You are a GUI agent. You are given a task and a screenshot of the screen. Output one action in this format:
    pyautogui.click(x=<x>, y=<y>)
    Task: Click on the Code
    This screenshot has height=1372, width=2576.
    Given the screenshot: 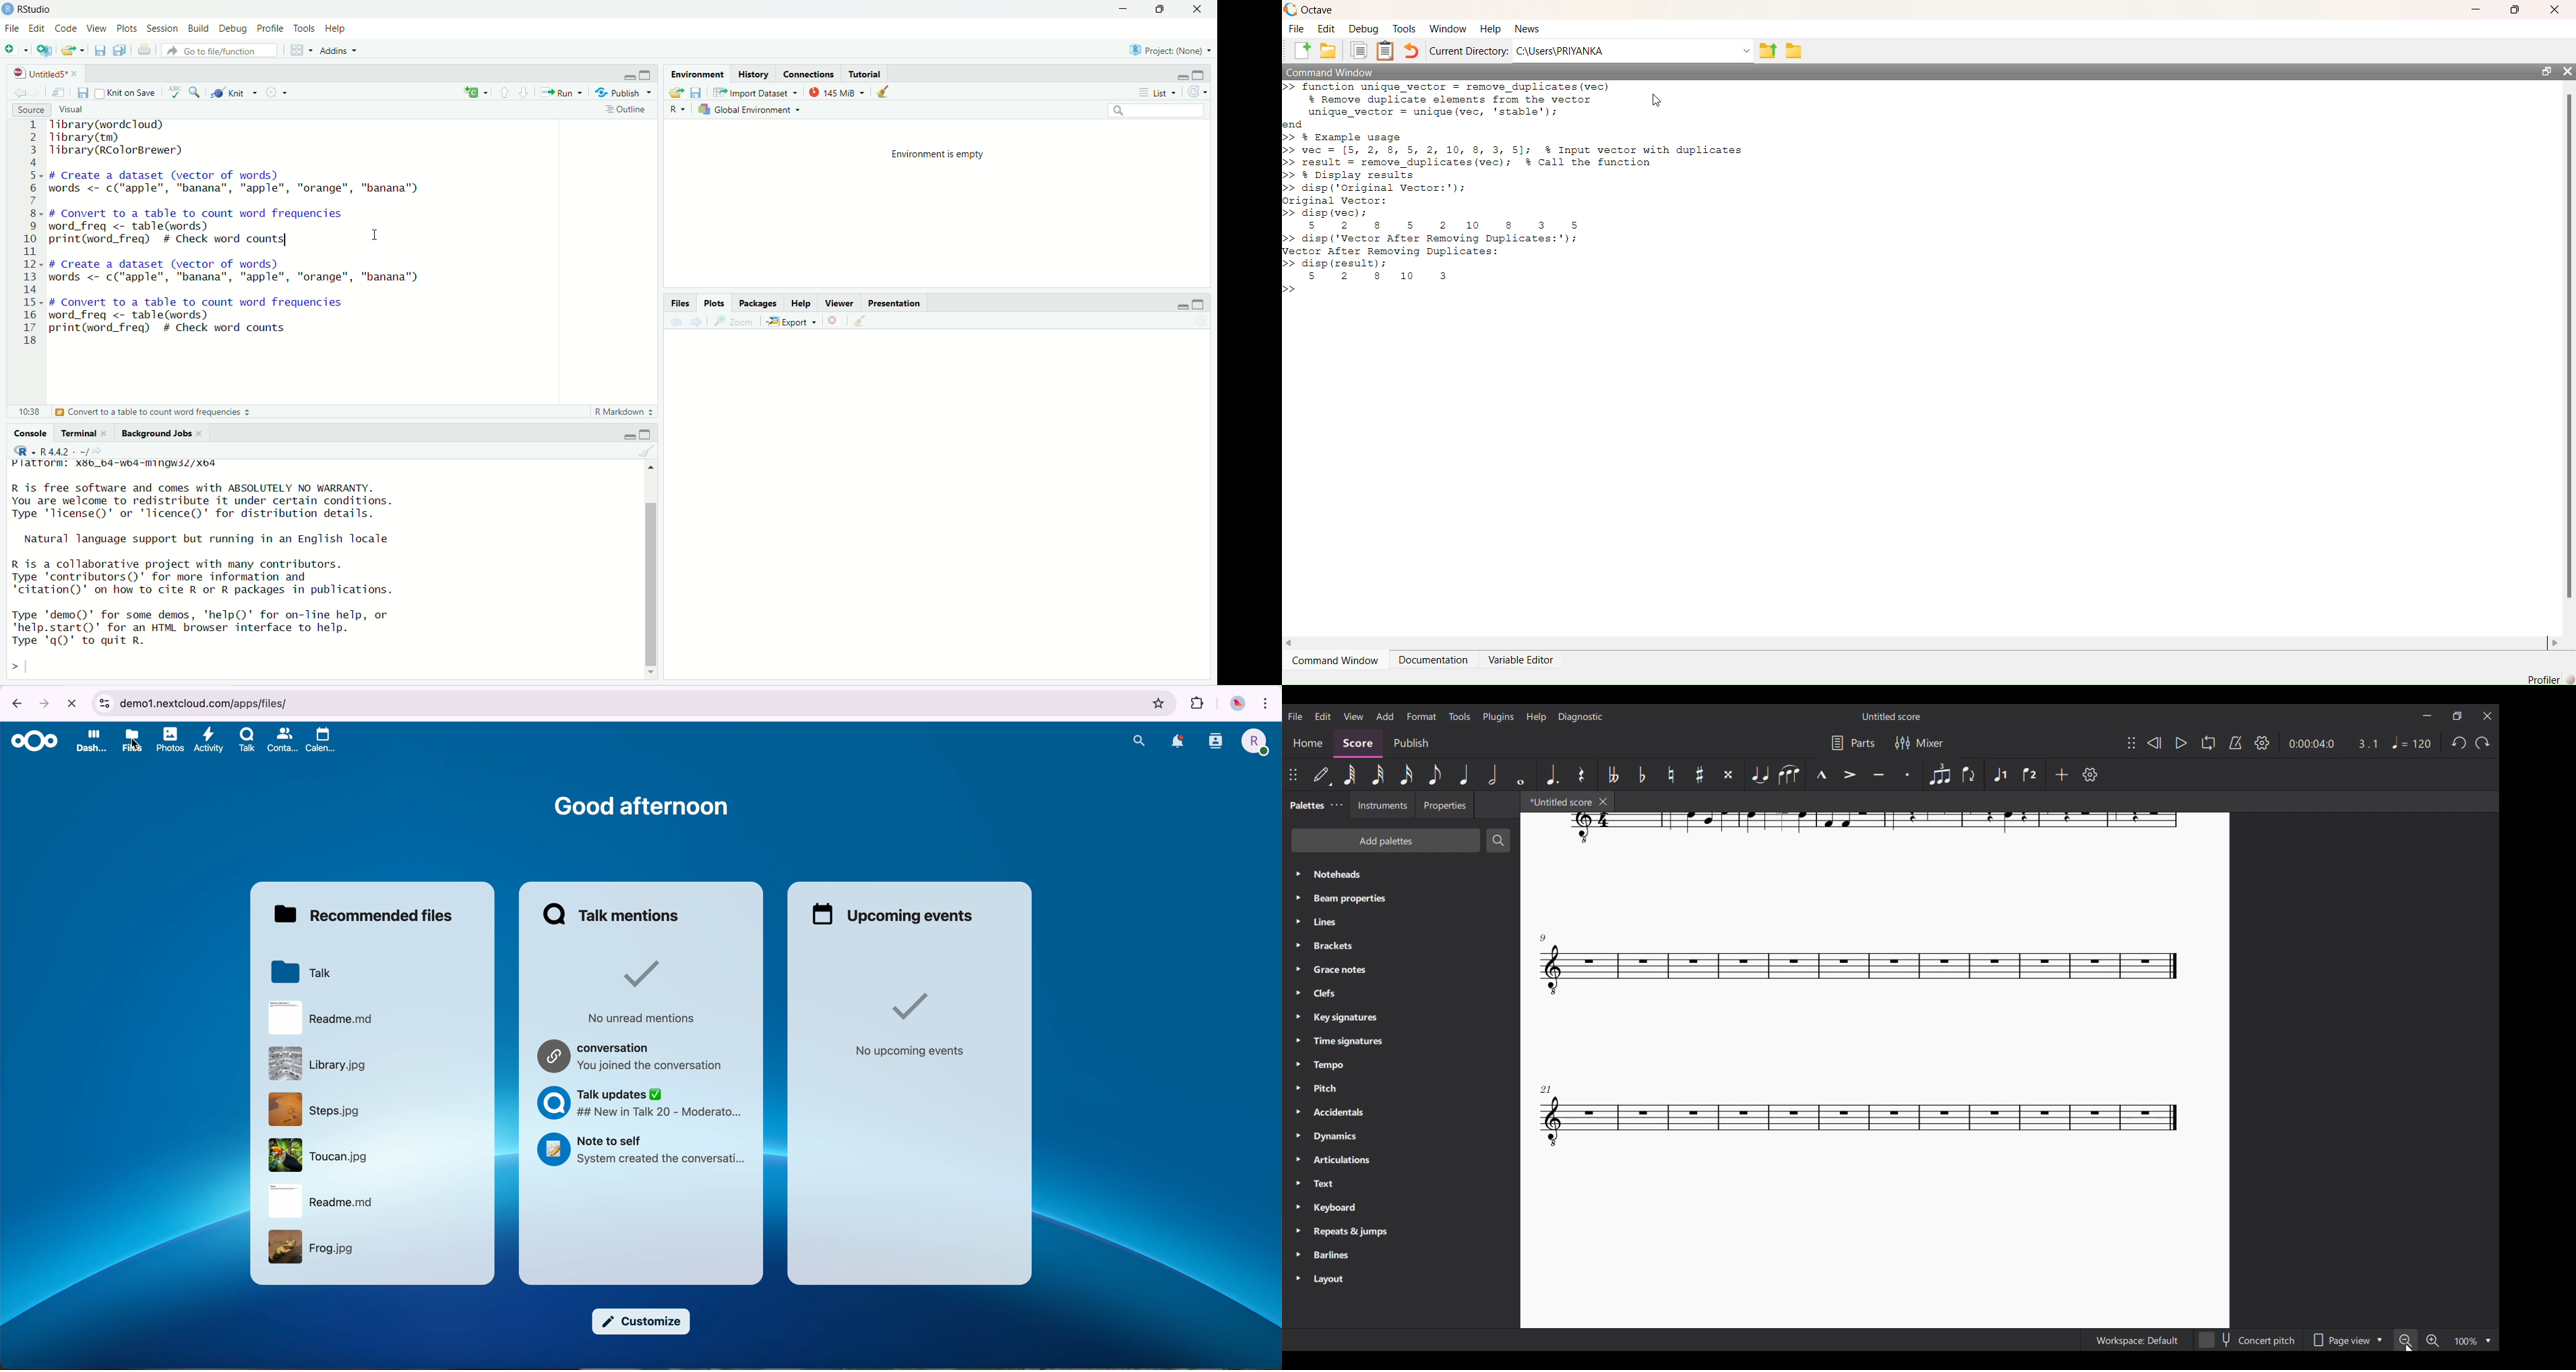 What is the action you would take?
    pyautogui.click(x=65, y=29)
    